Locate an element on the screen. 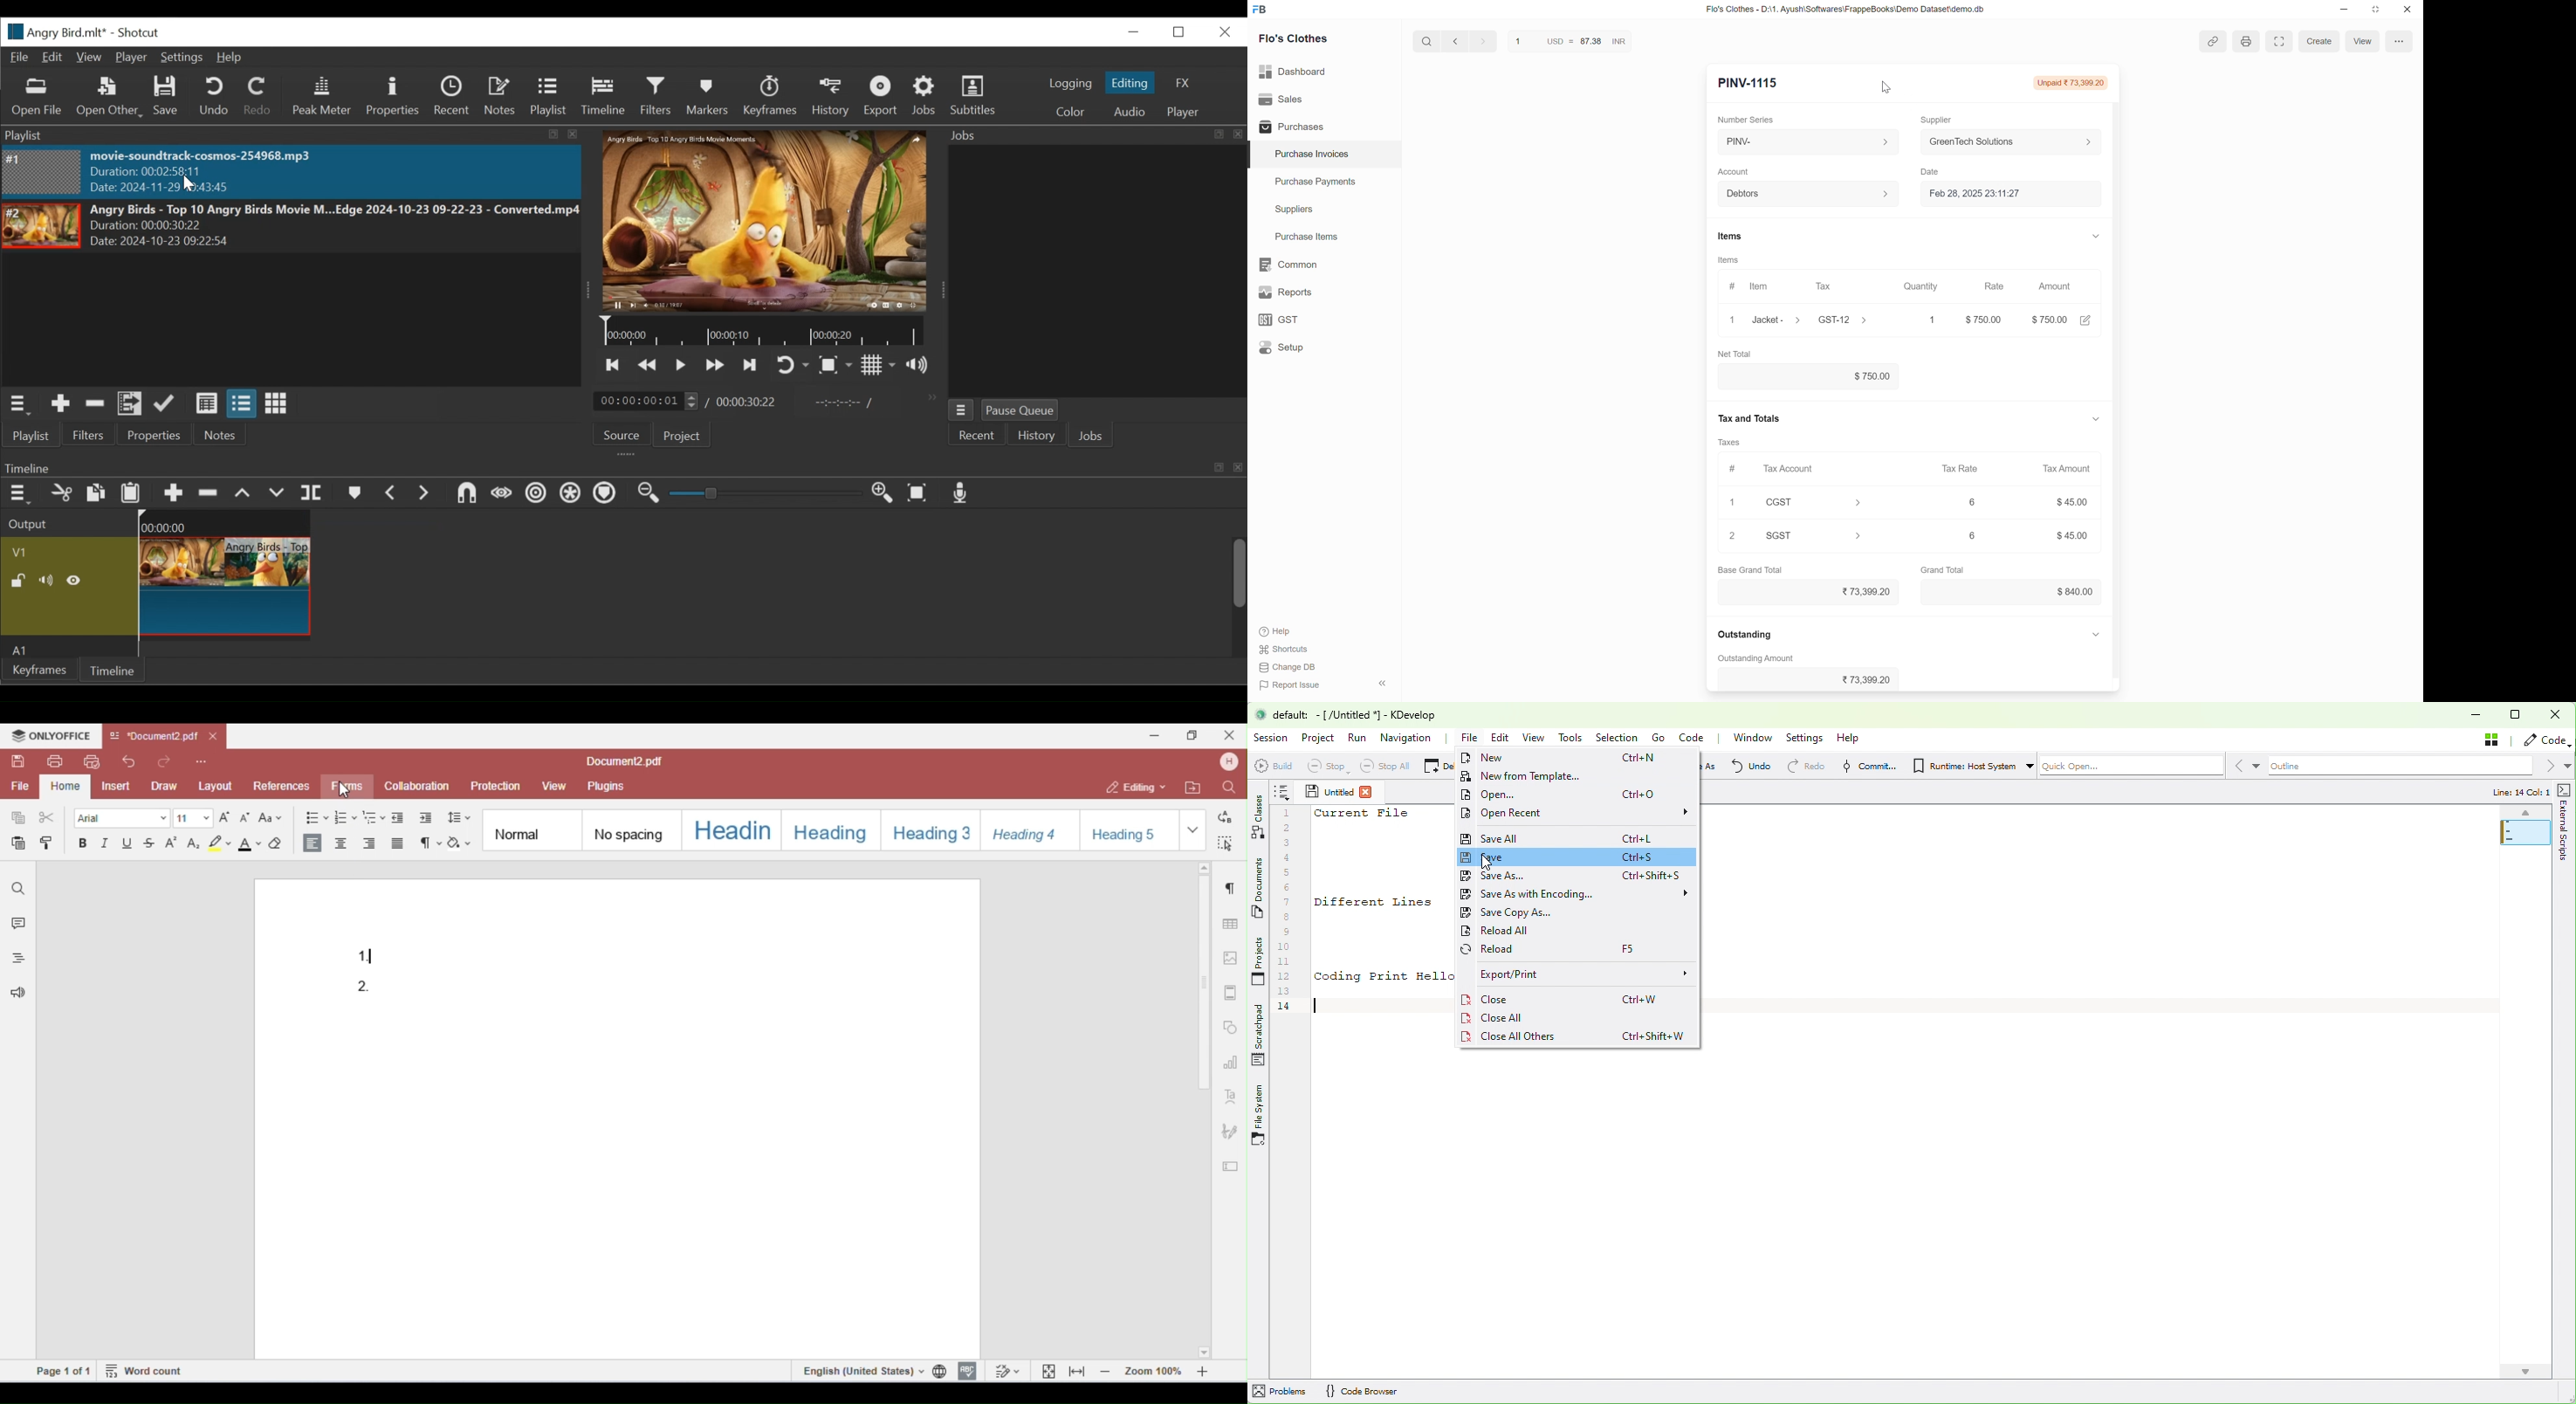 The width and height of the screenshot is (2576, 1428). Rate is located at coordinates (1996, 286).